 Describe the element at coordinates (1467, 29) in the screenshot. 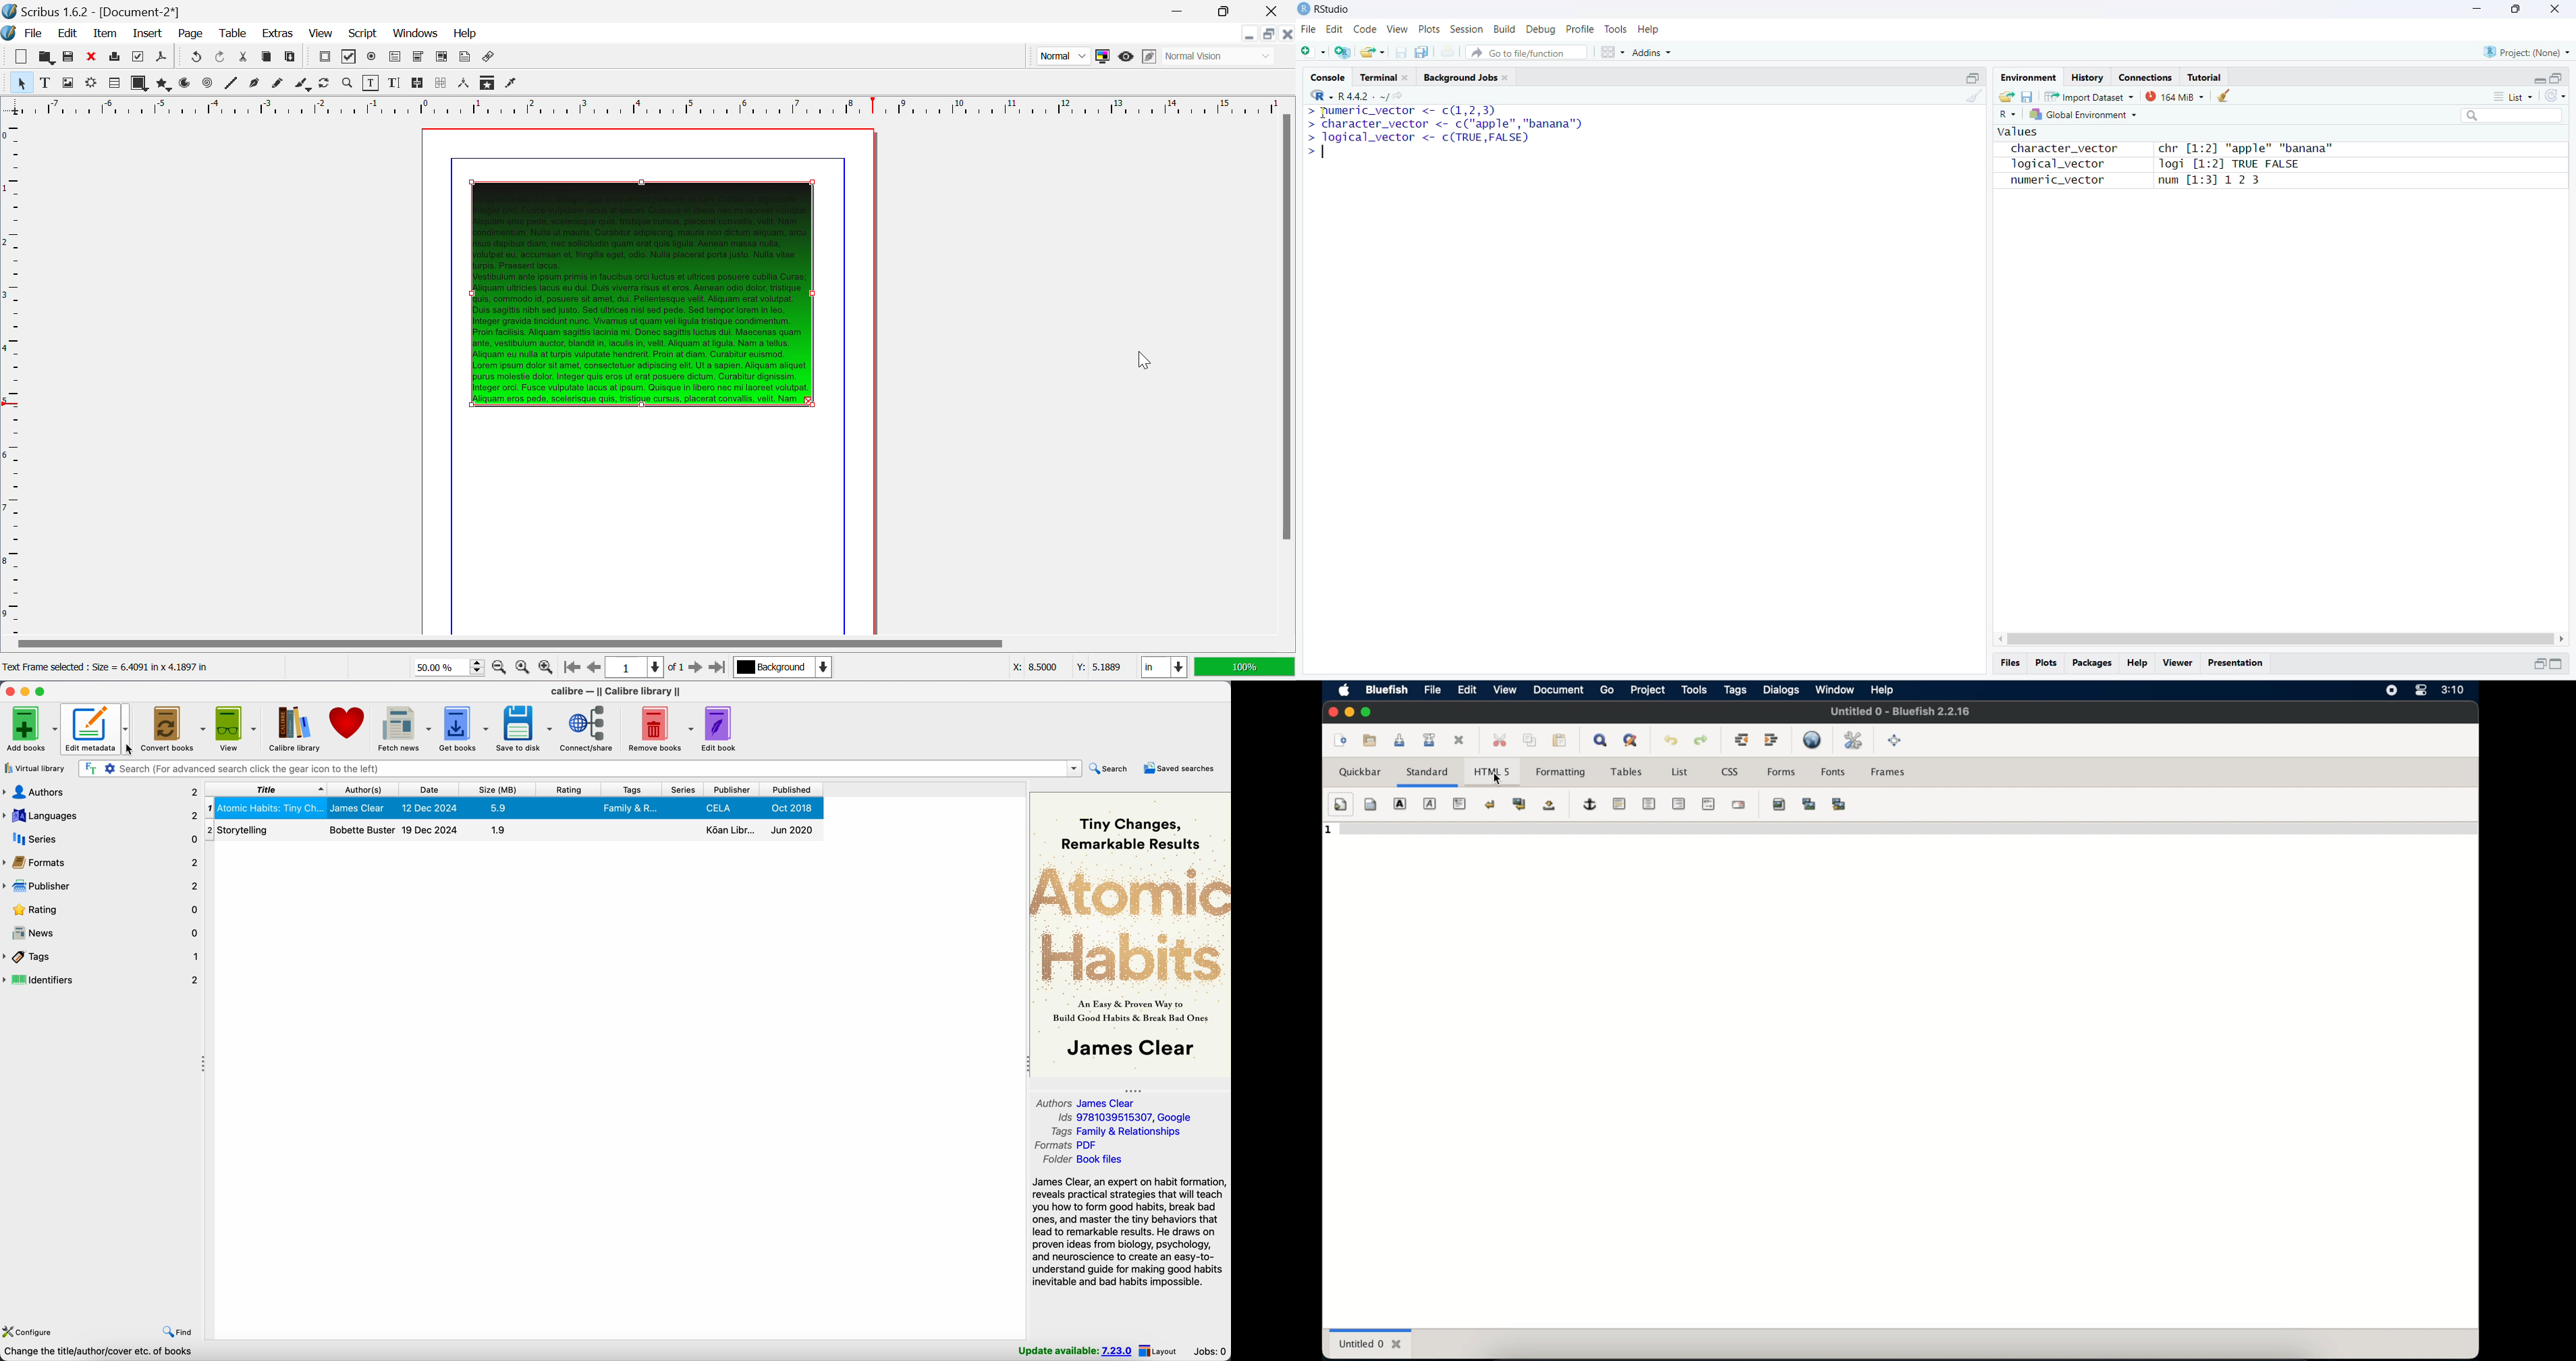

I see `Session` at that location.